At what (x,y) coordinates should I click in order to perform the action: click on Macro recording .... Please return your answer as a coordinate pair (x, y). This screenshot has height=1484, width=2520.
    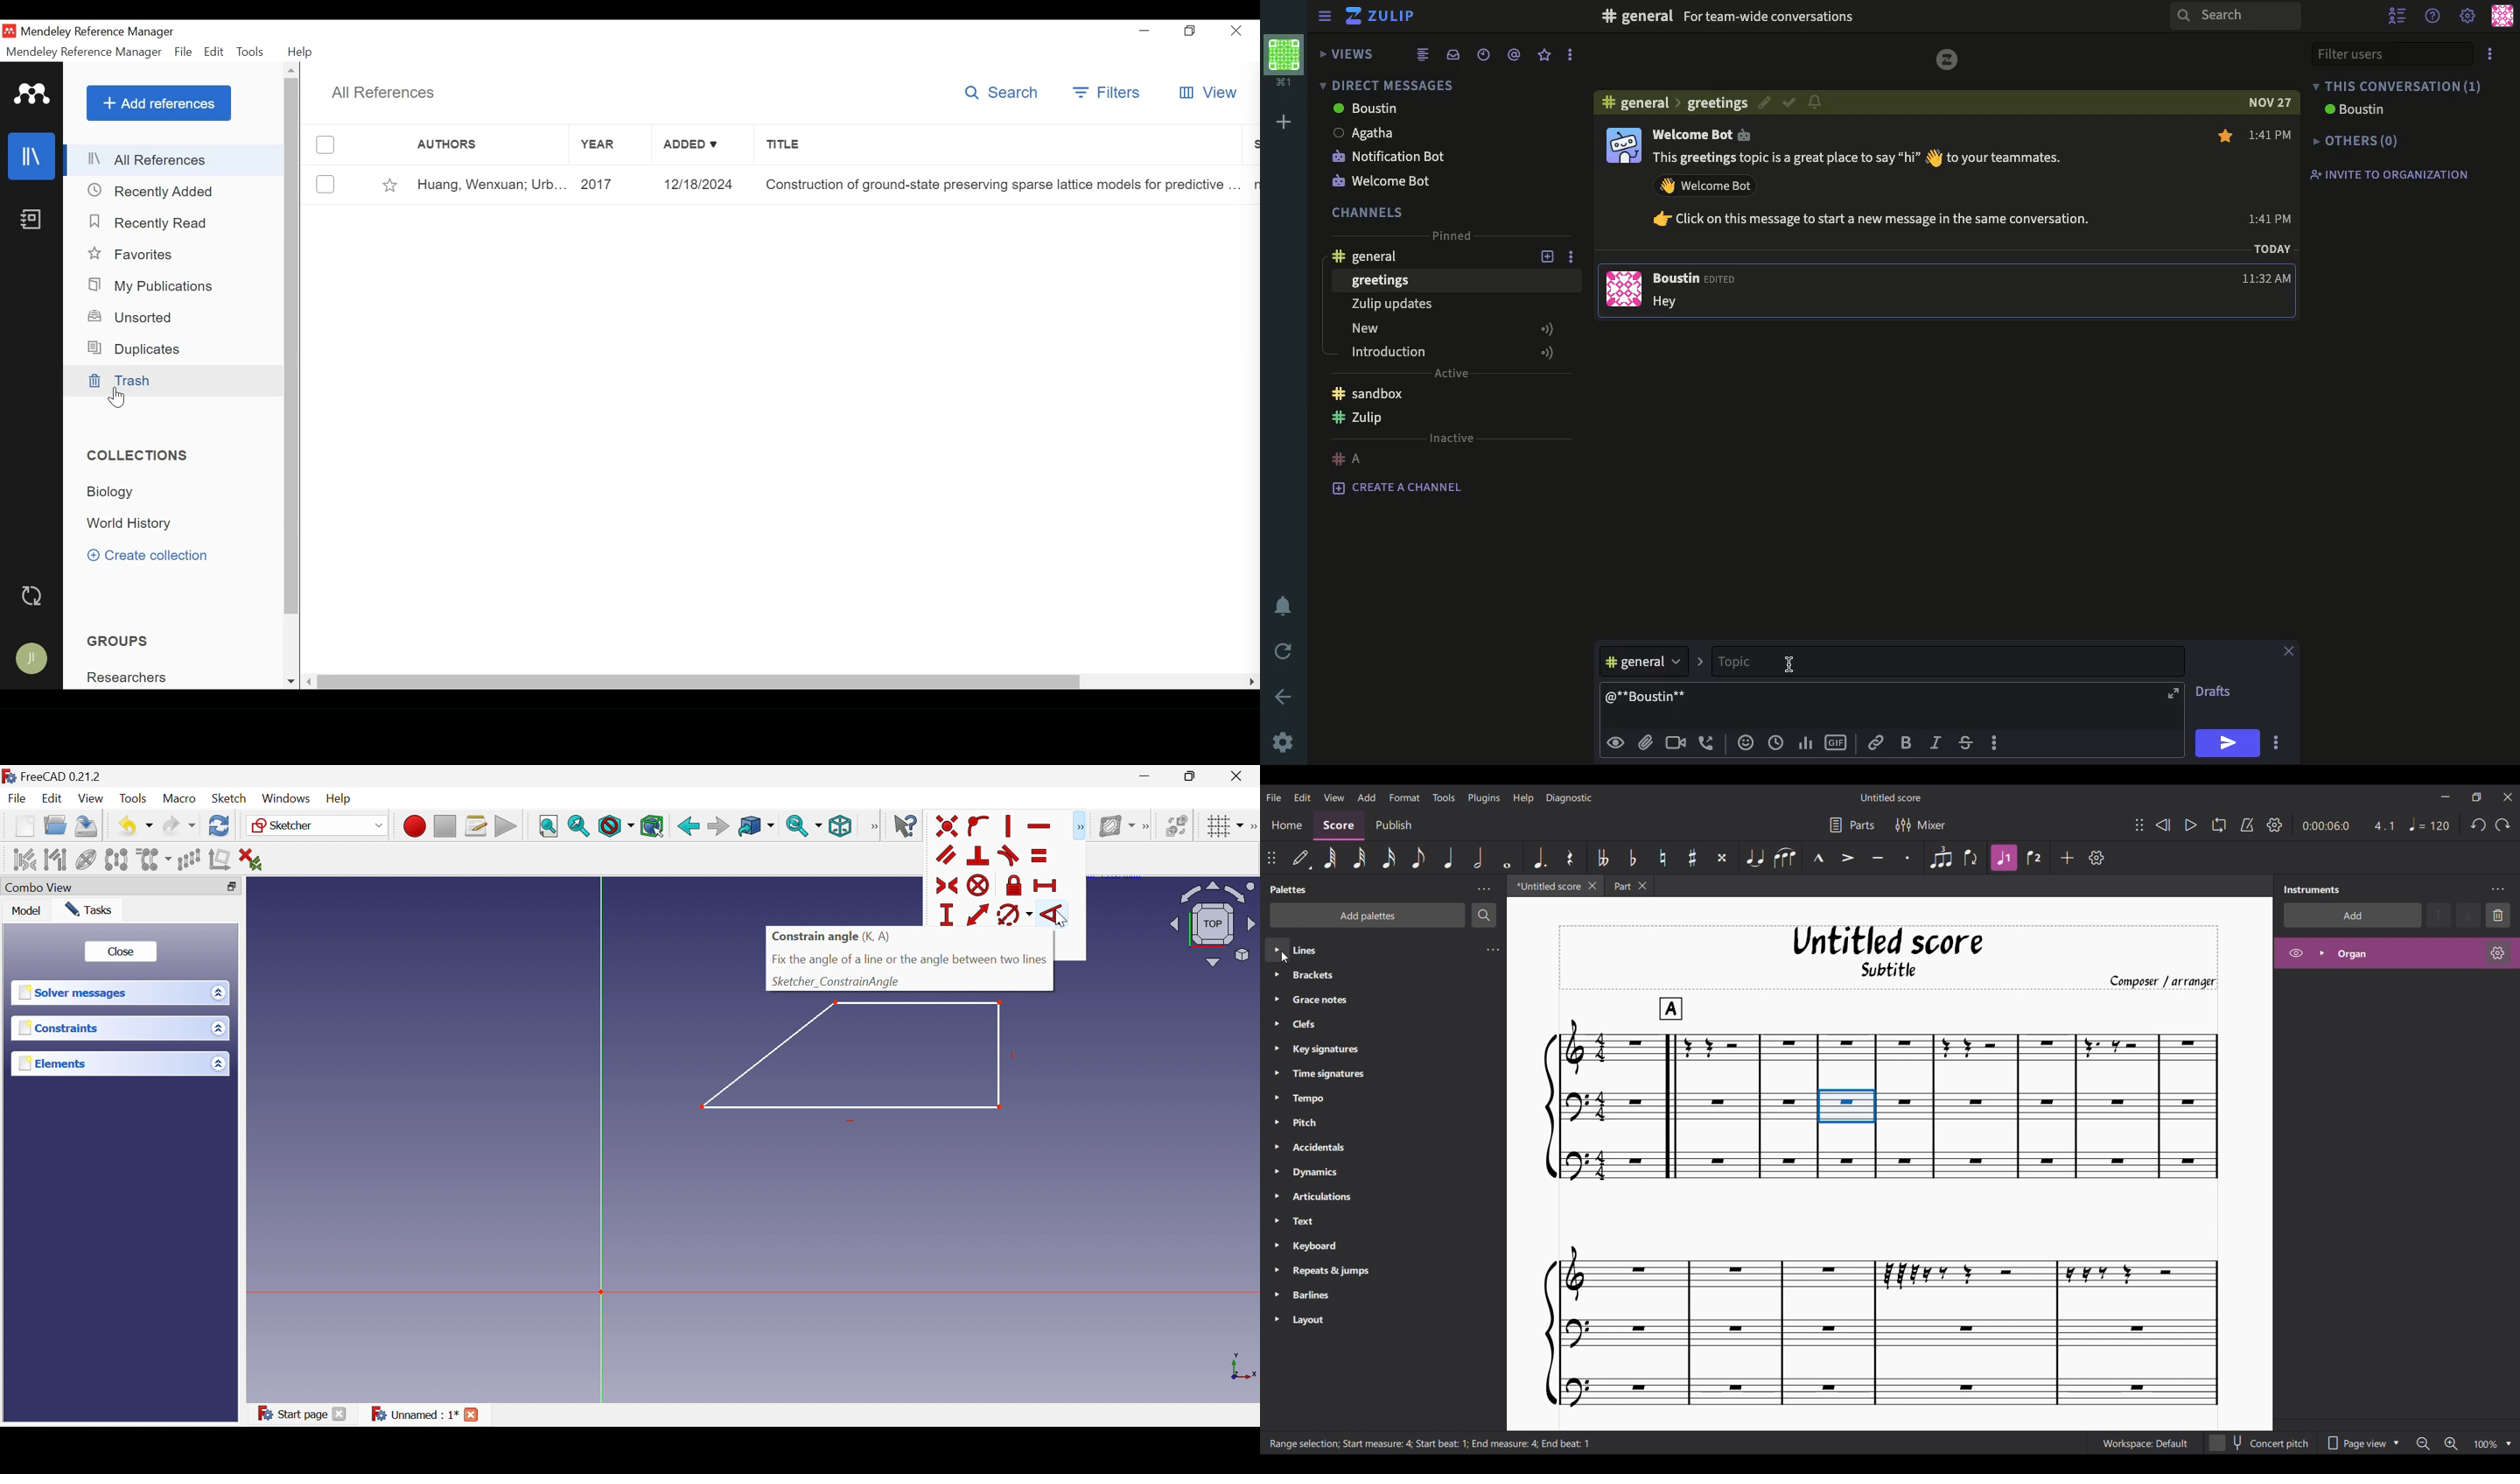
    Looking at the image, I should click on (413, 825).